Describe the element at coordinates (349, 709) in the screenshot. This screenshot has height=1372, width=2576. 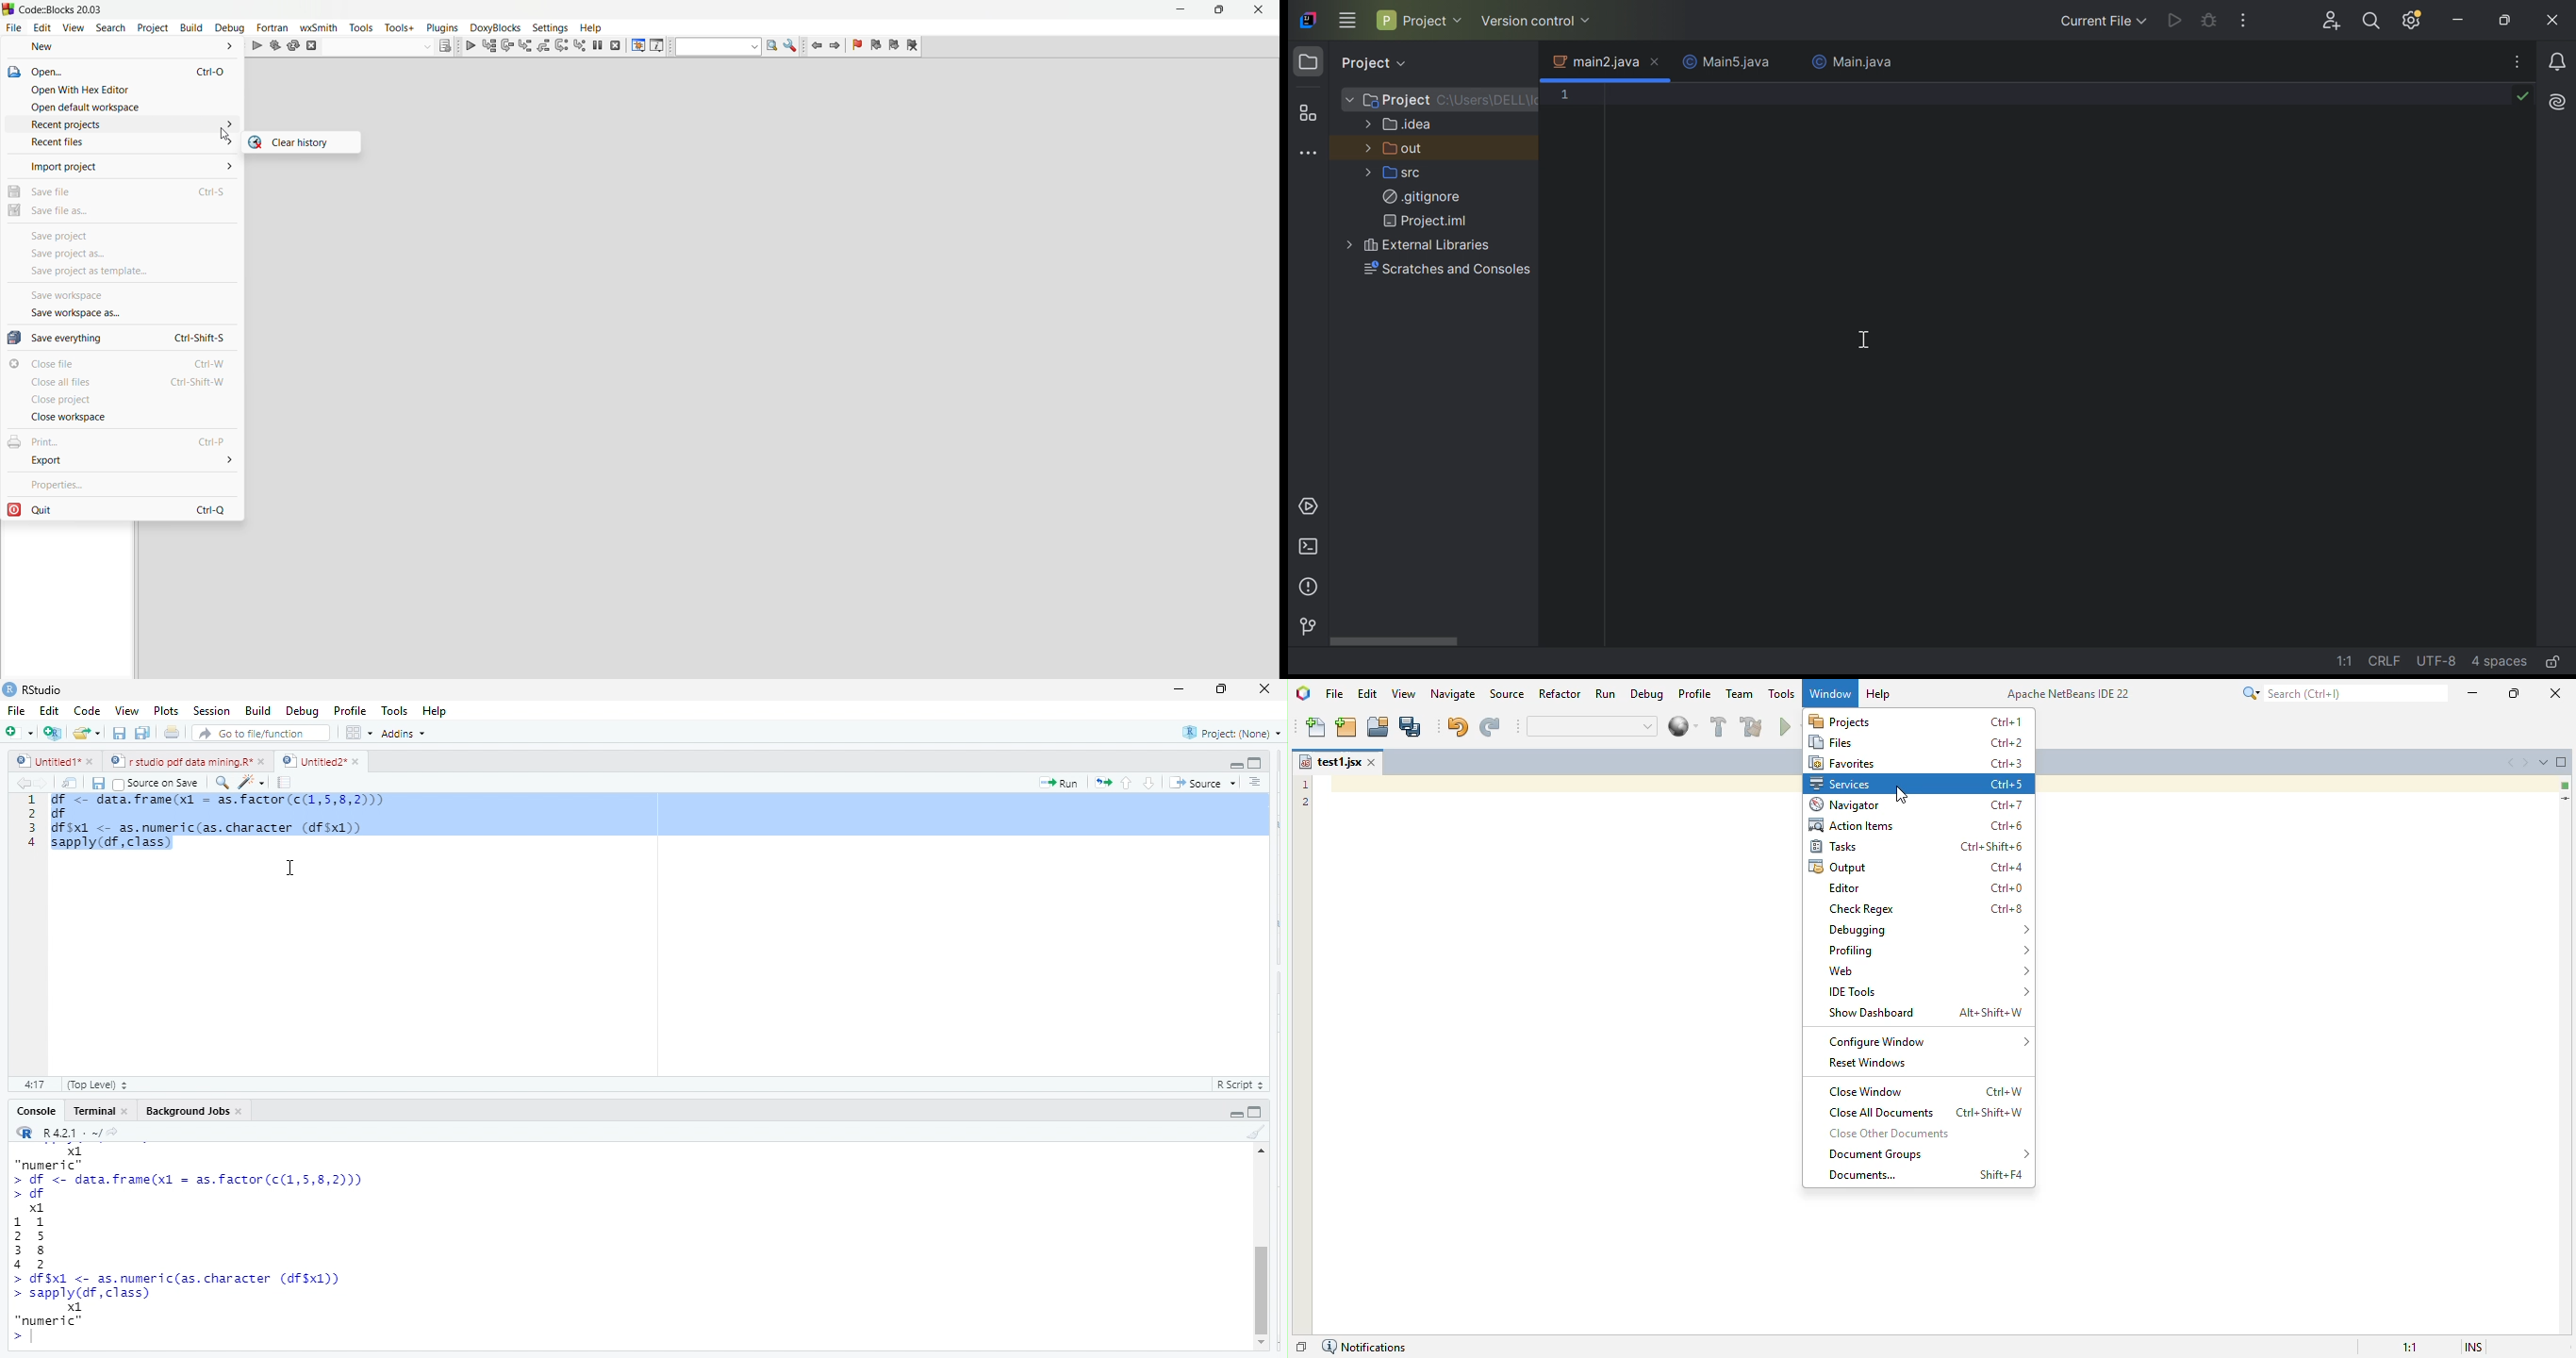
I see `profile` at that location.